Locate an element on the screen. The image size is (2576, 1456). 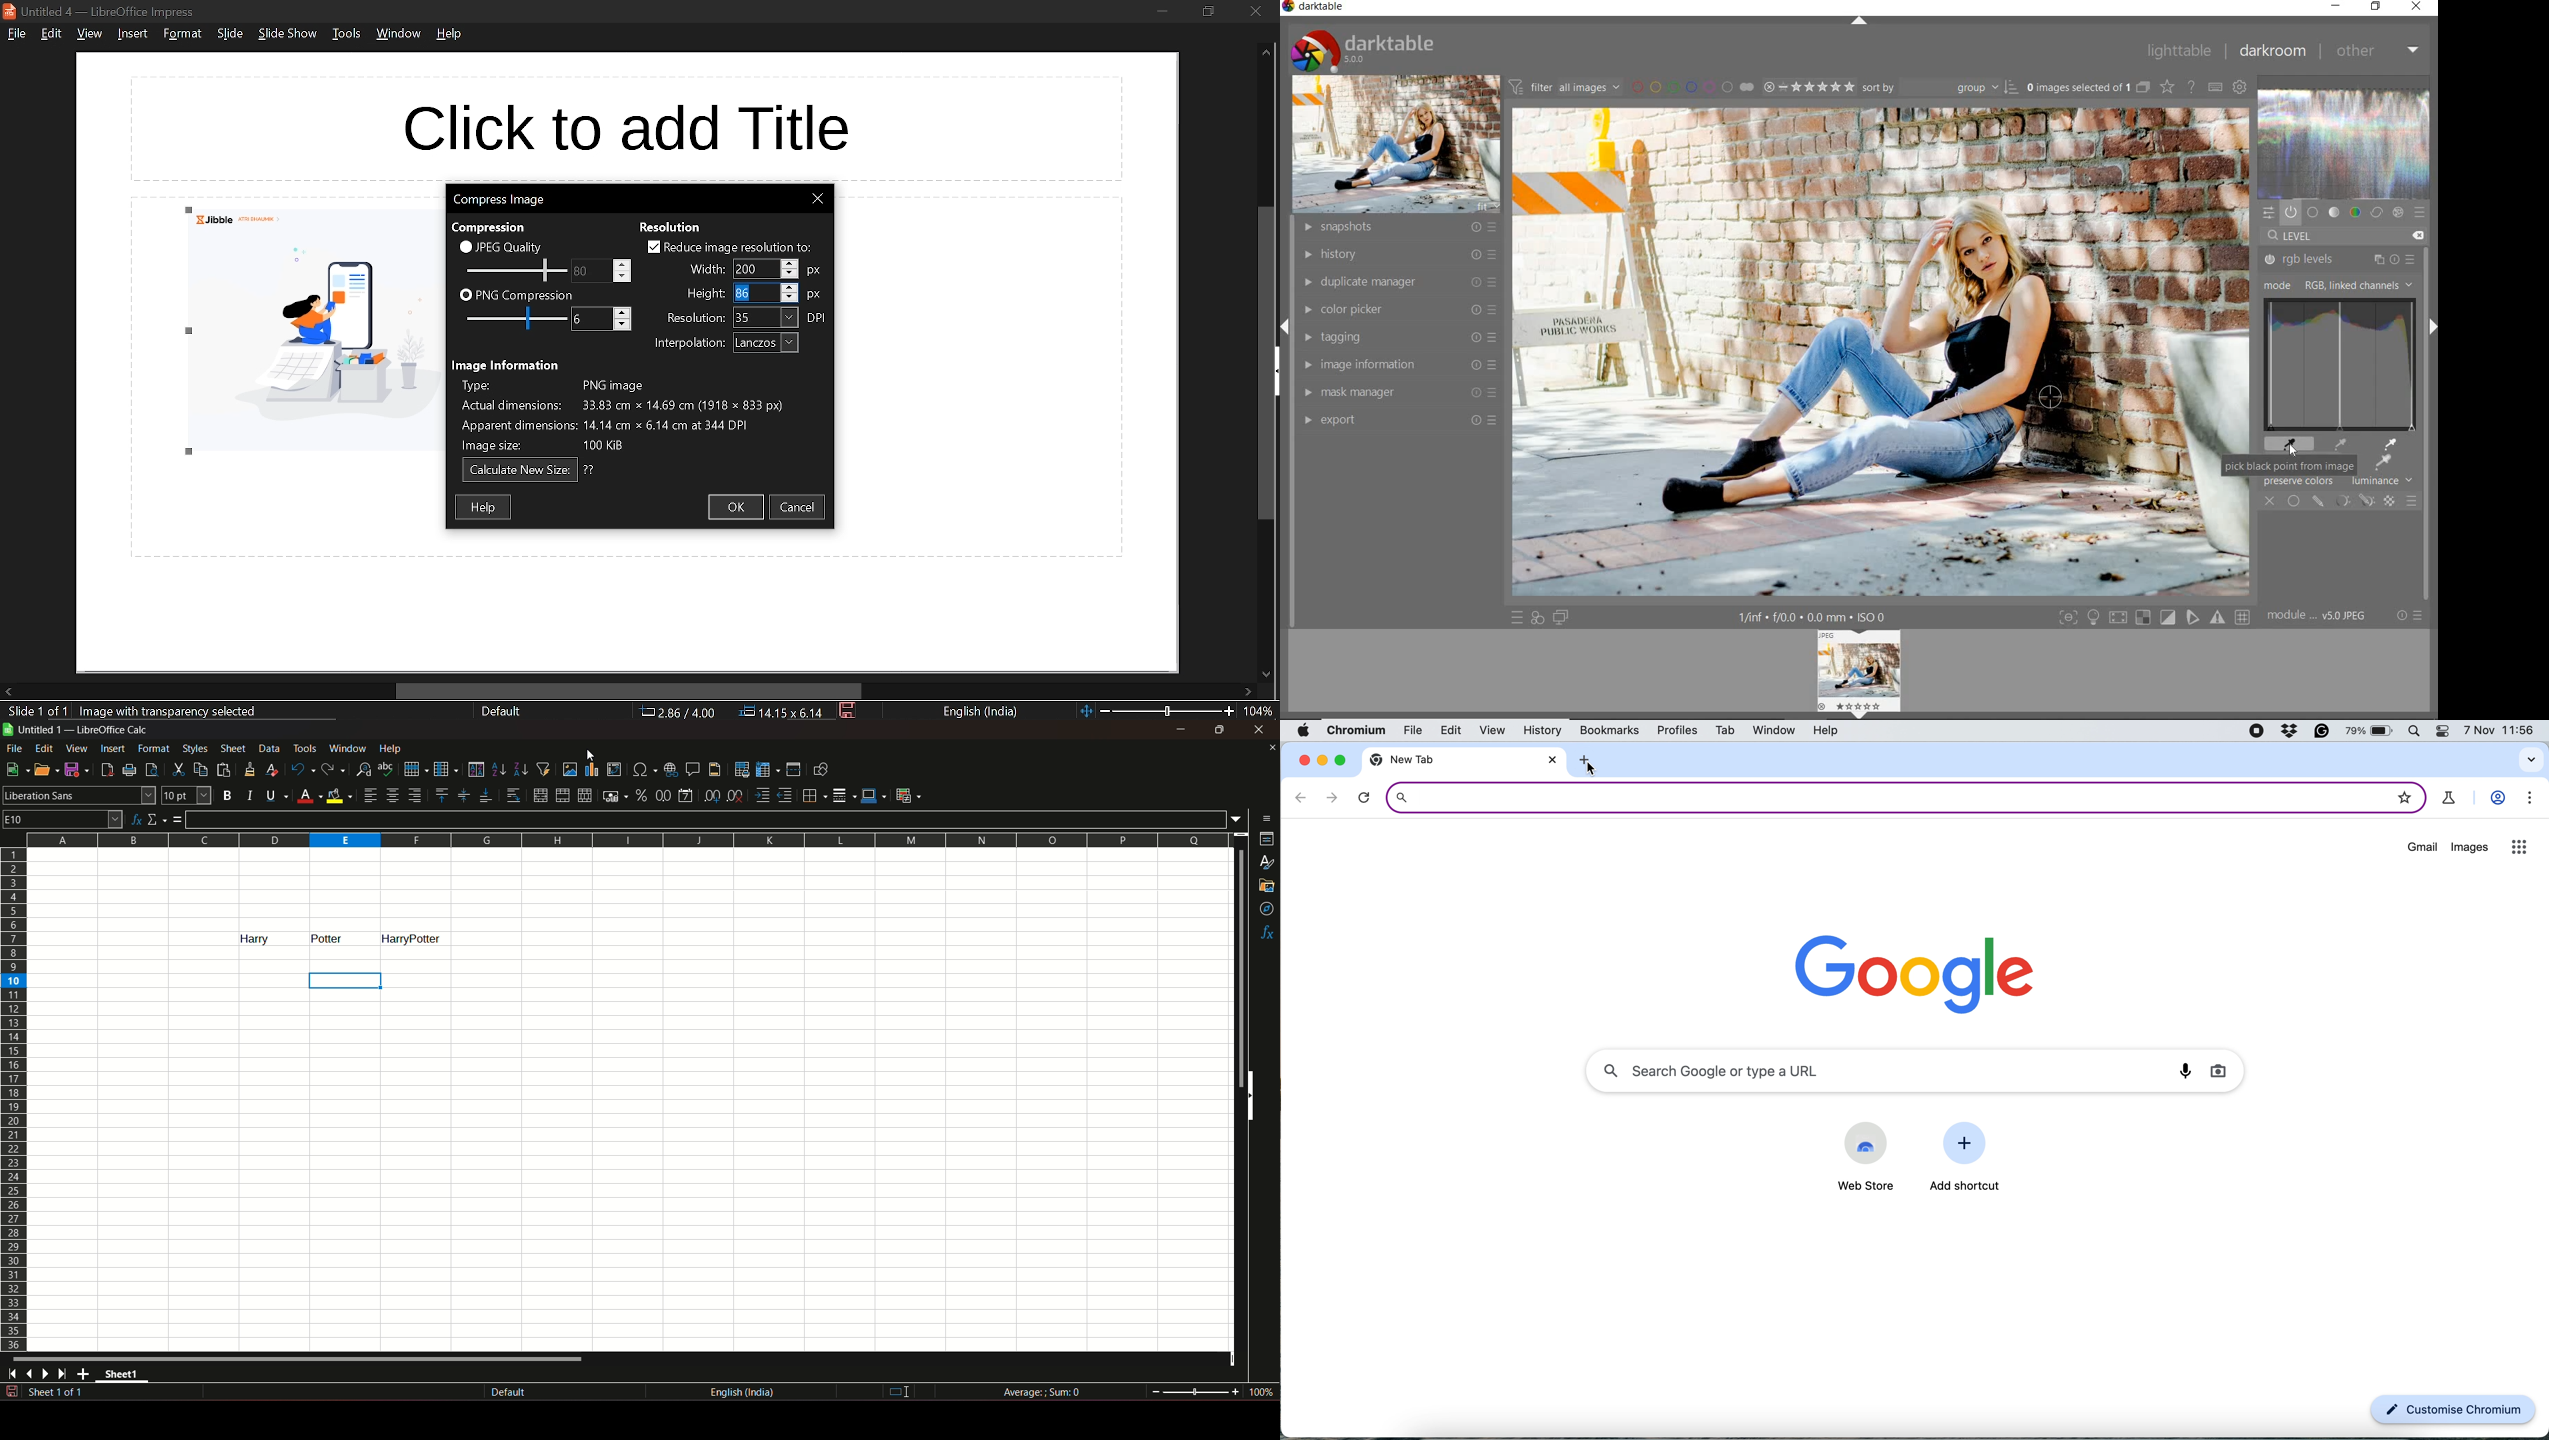
minimize is located at coordinates (1162, 10).